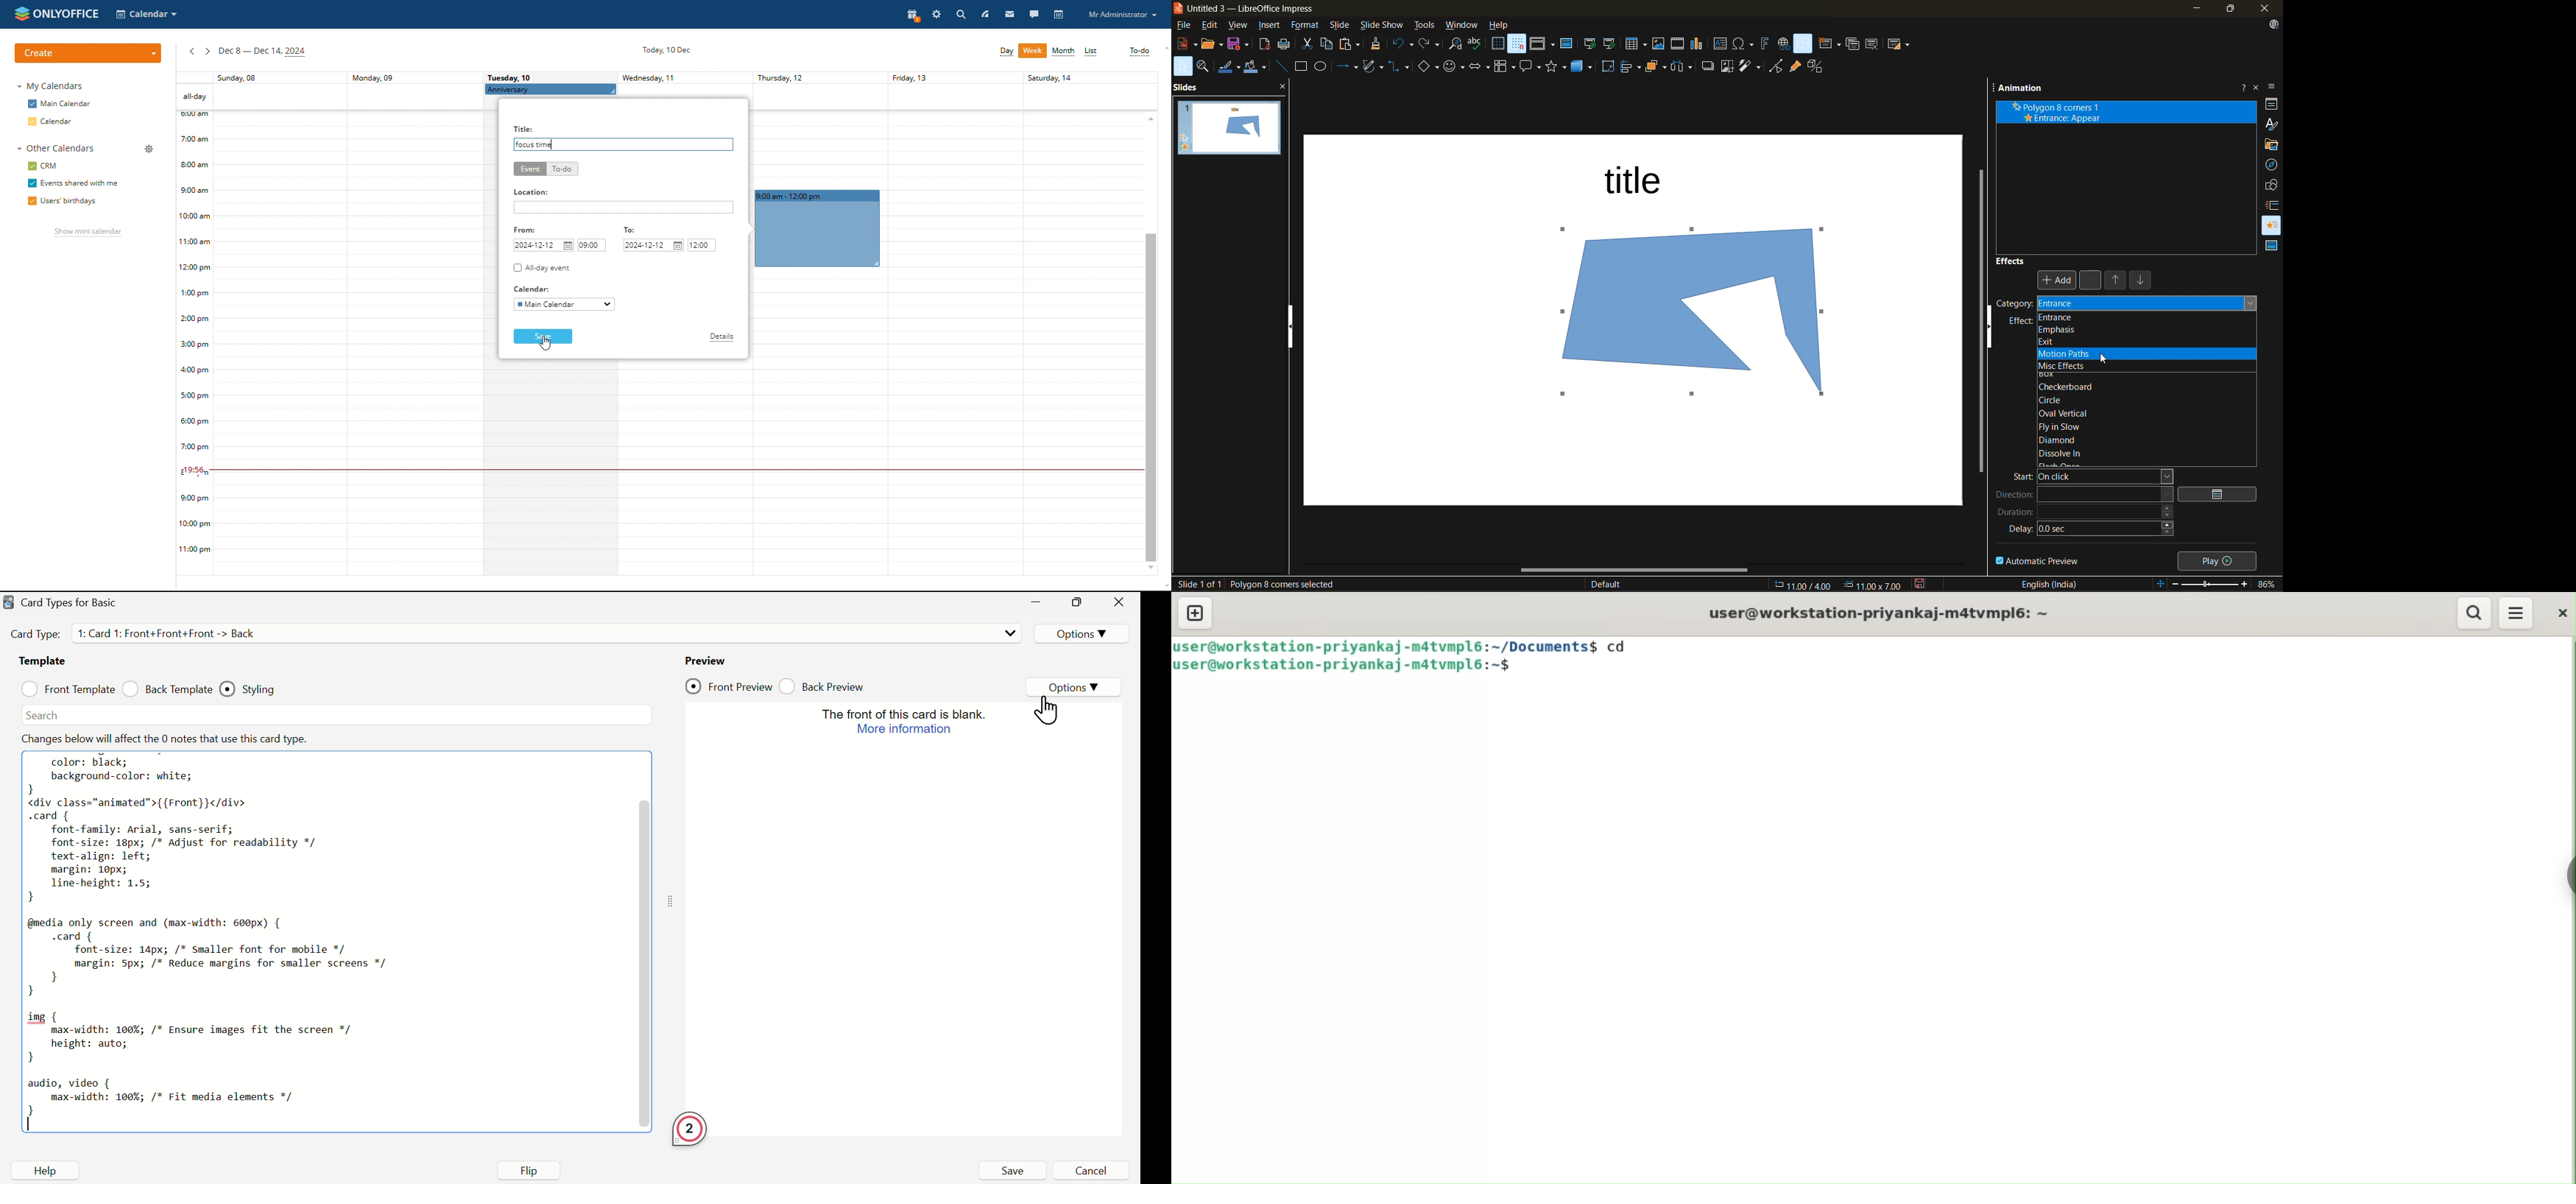  I want to click on title added, so click(536, 145).